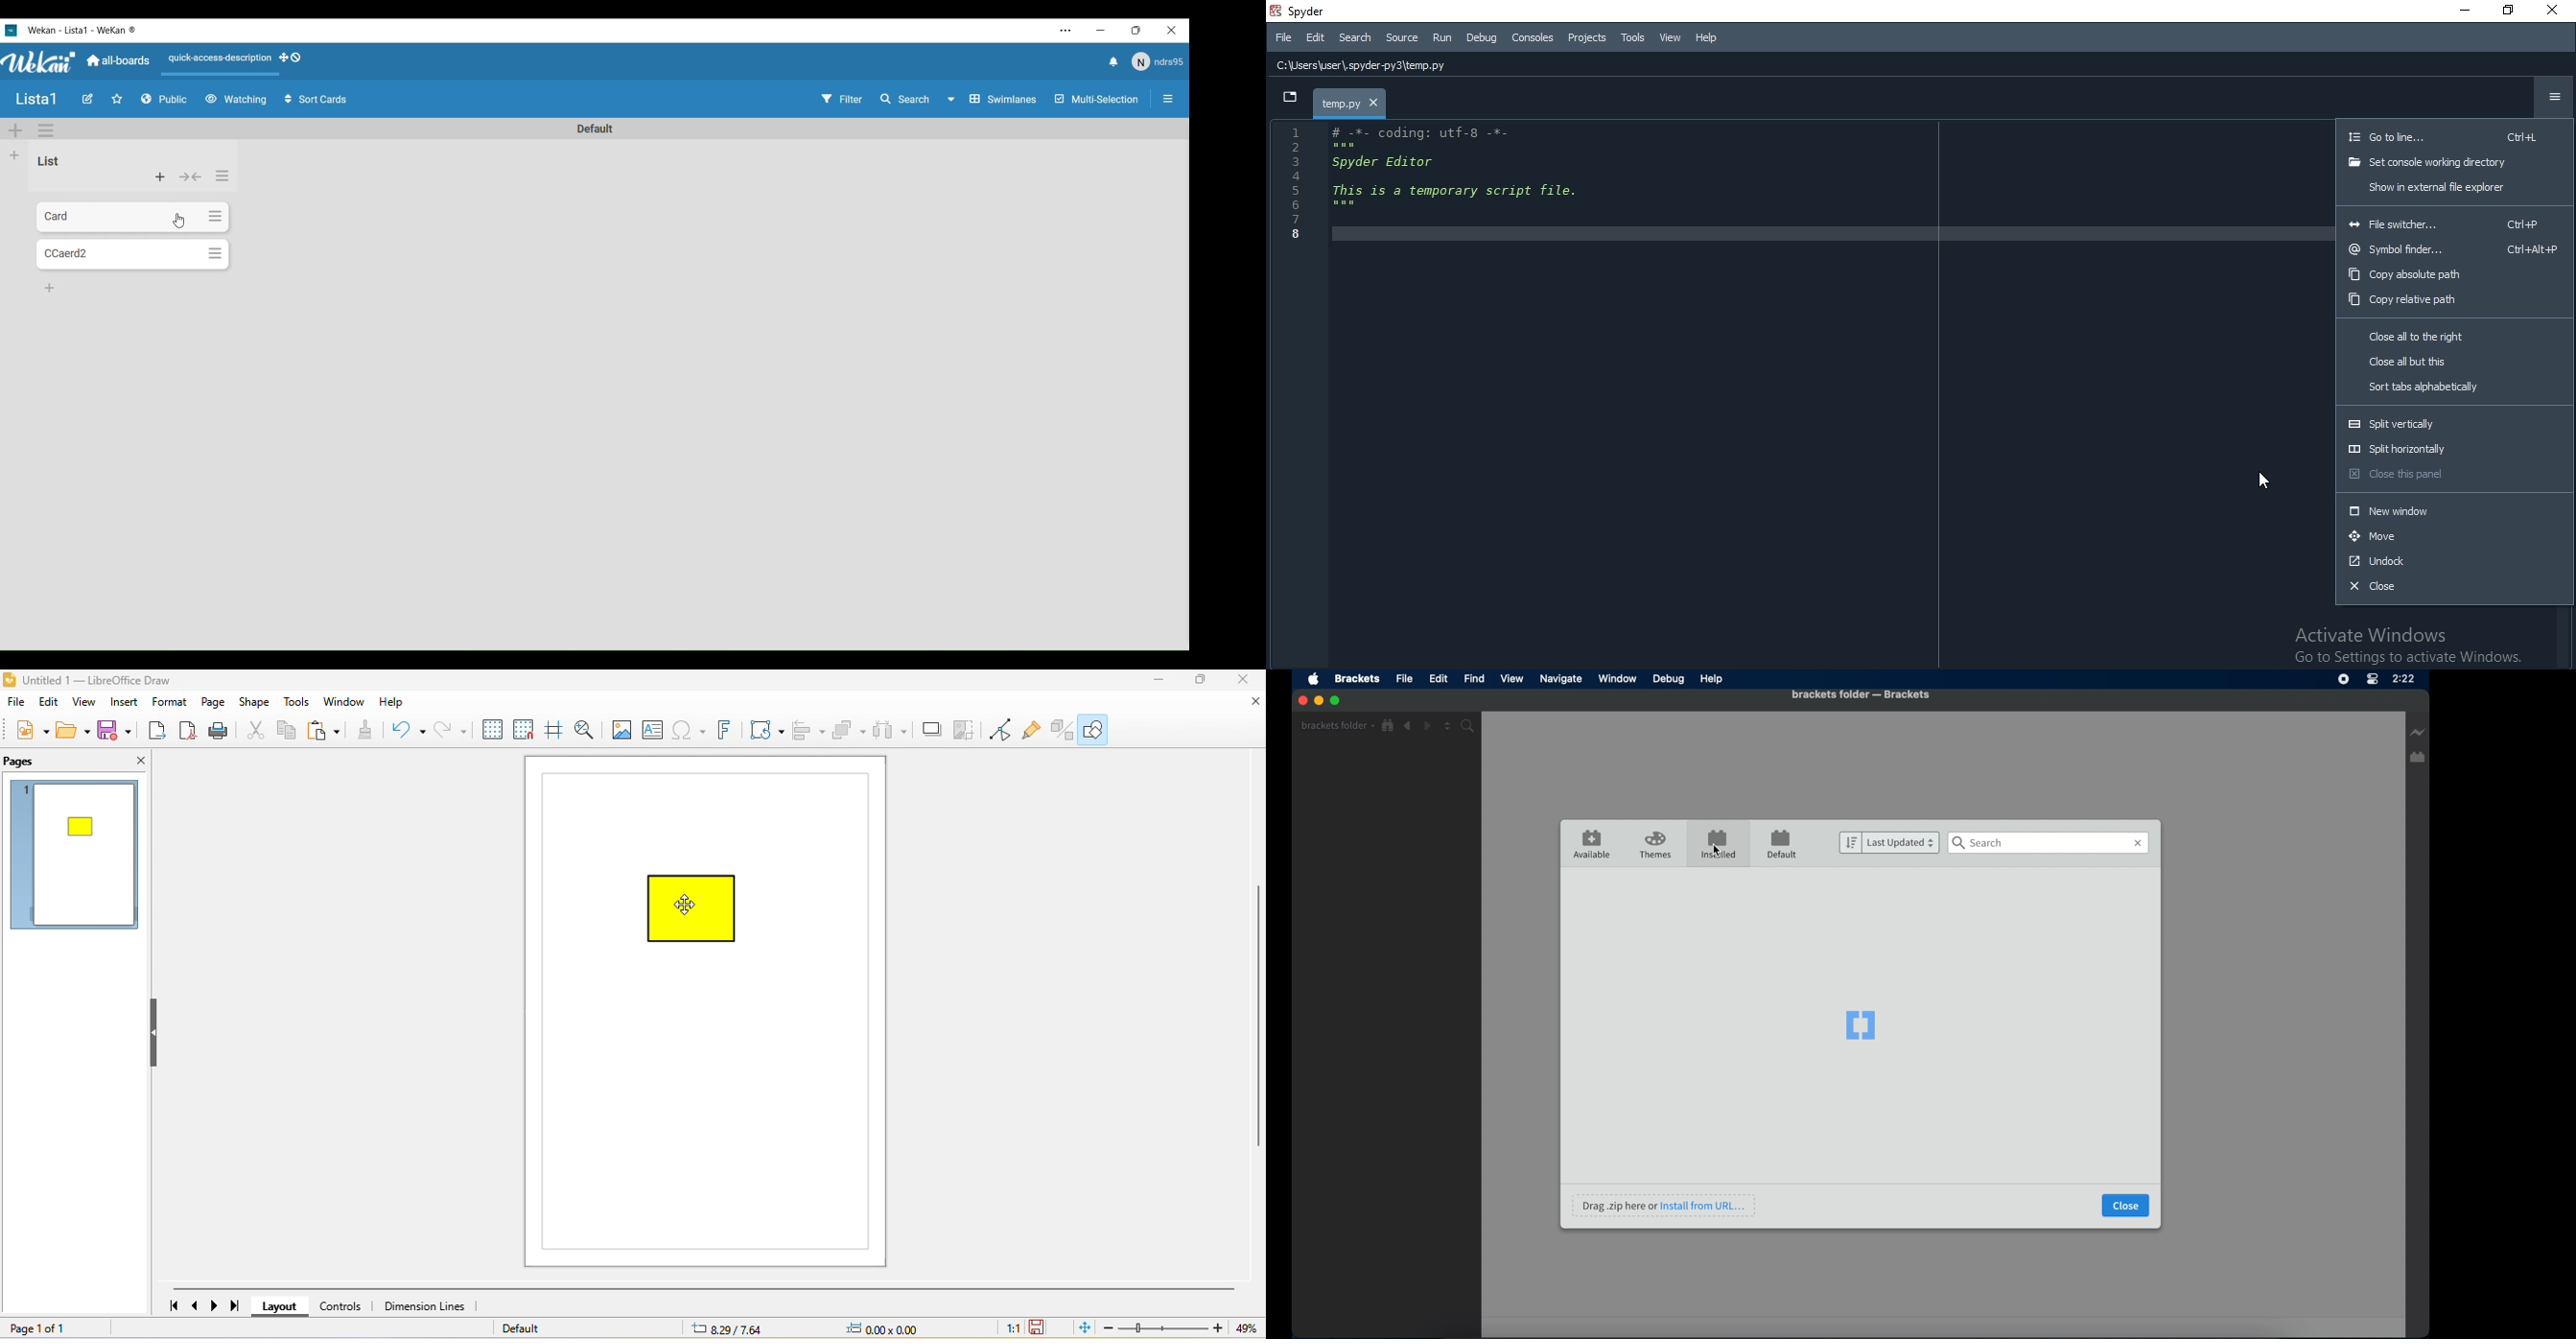 Image resolution: width=2576 pixels, height=1344 pixels. Describe the element at coordinates (18, 701) in the screenshot. I see `file` at that location.